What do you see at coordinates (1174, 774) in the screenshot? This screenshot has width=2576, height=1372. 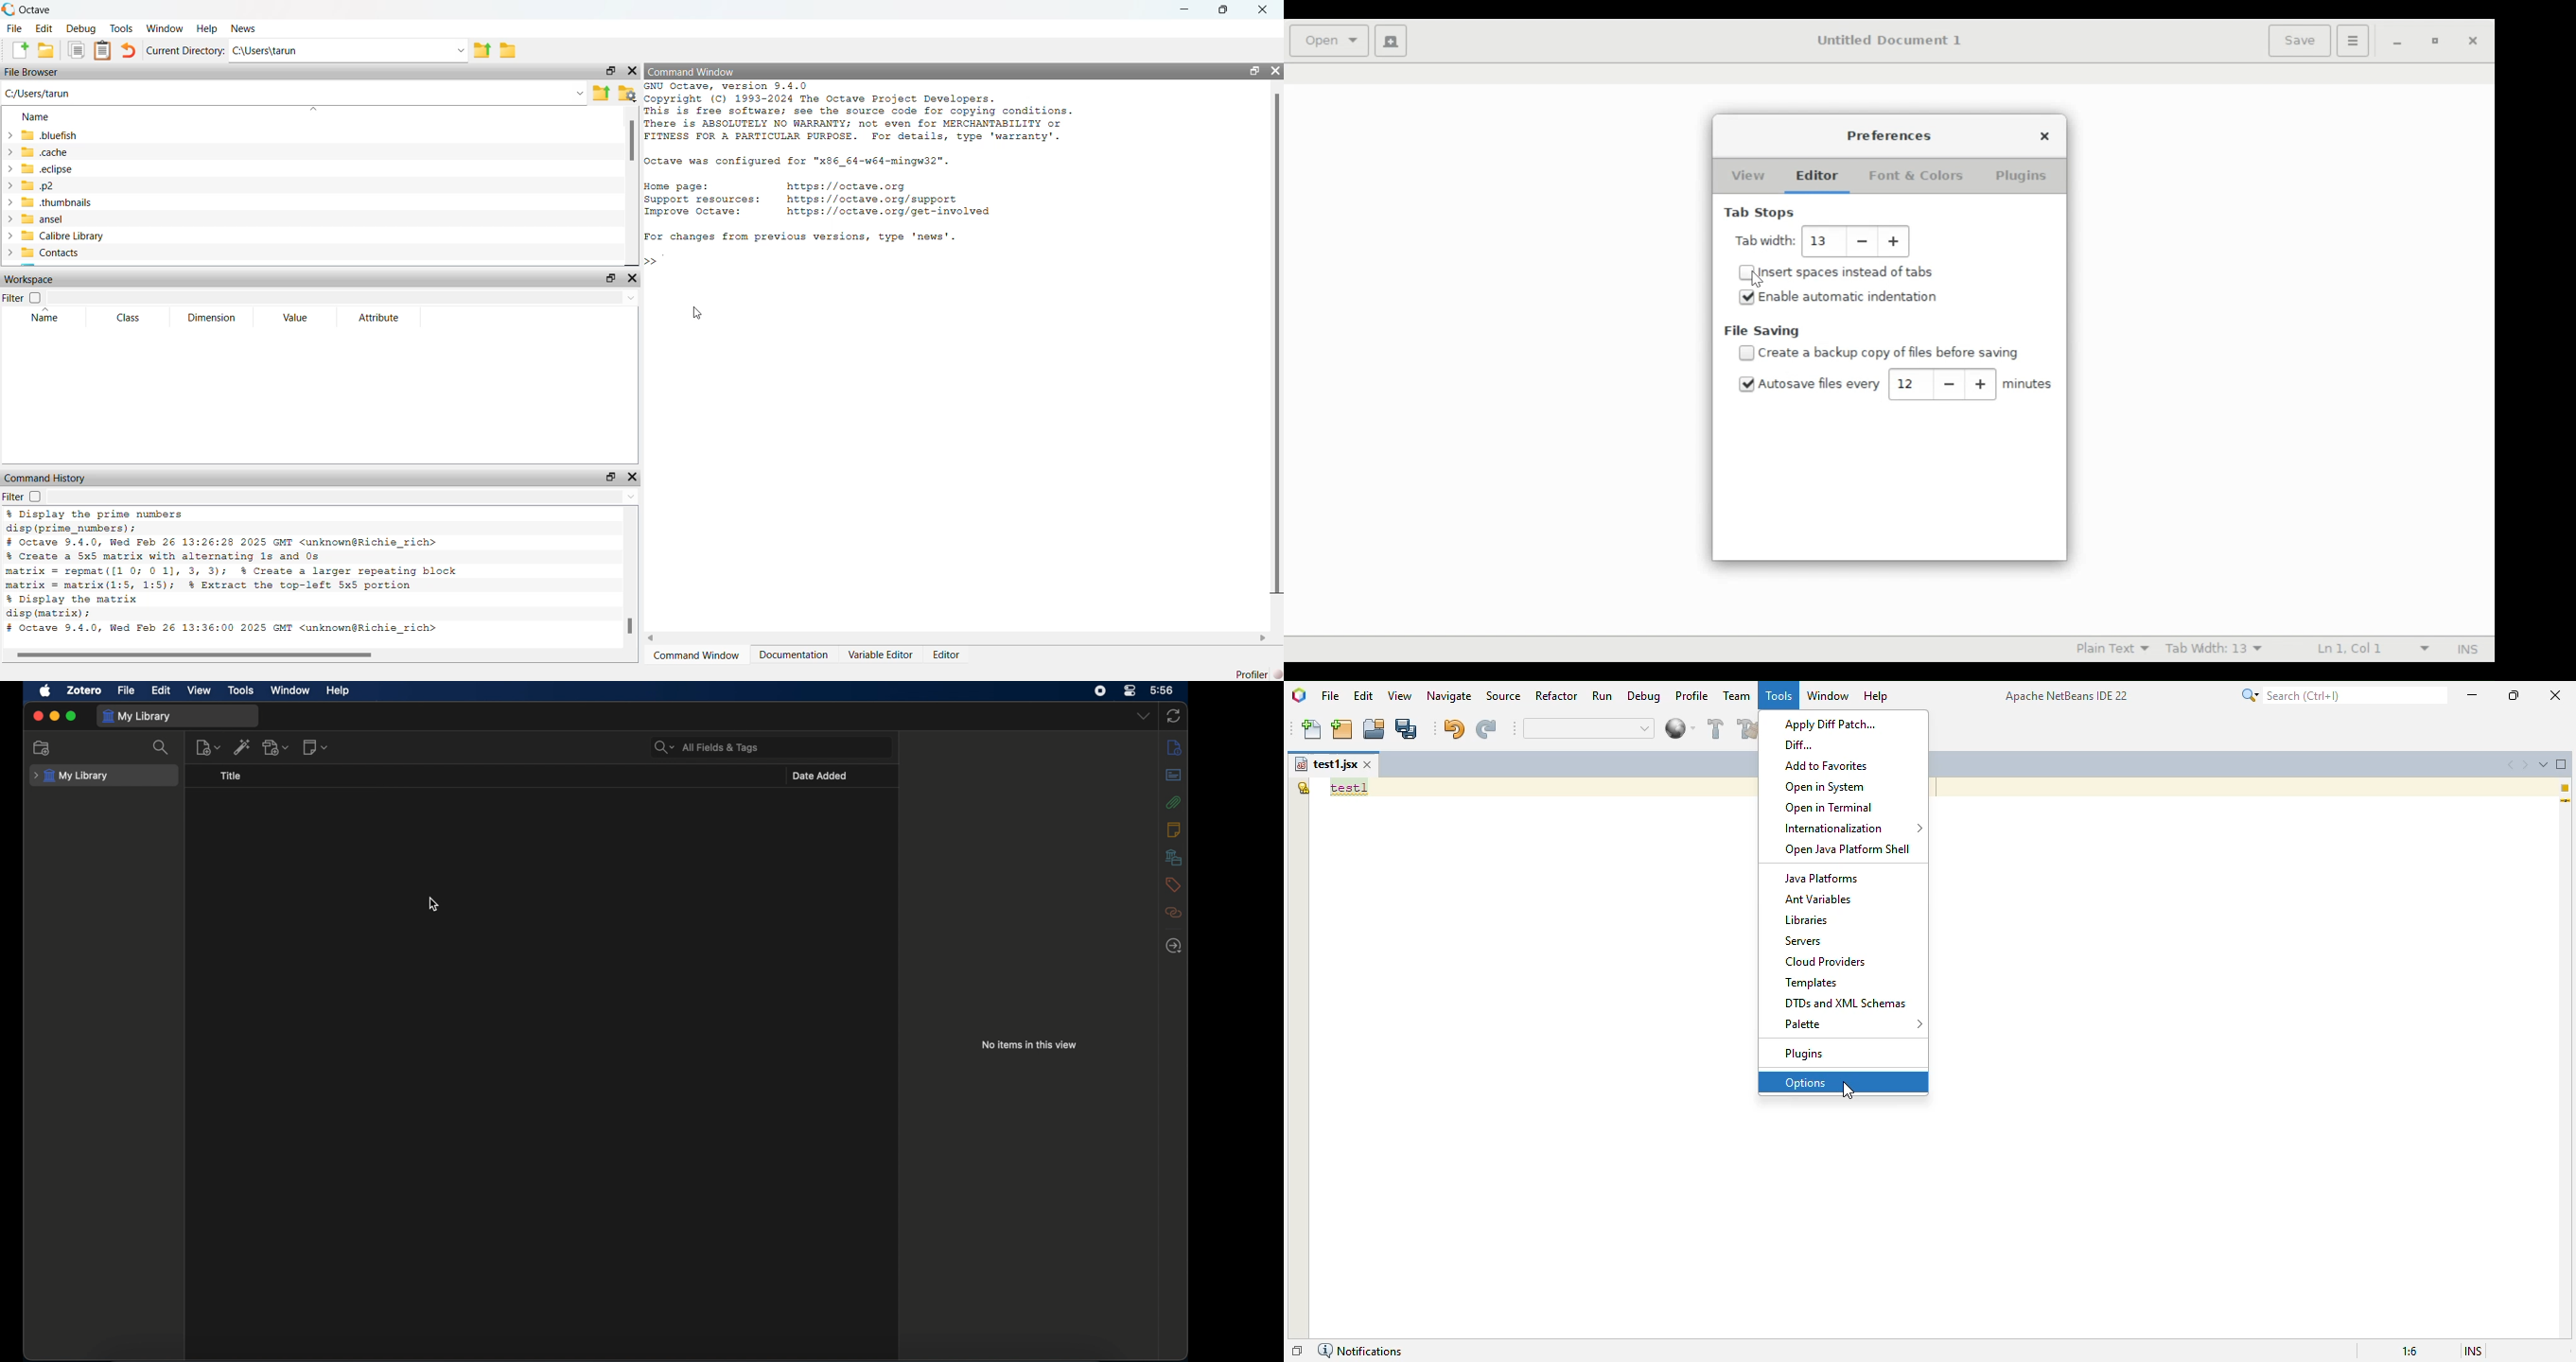 I see `abstract` at bounding box center [1174, 774].